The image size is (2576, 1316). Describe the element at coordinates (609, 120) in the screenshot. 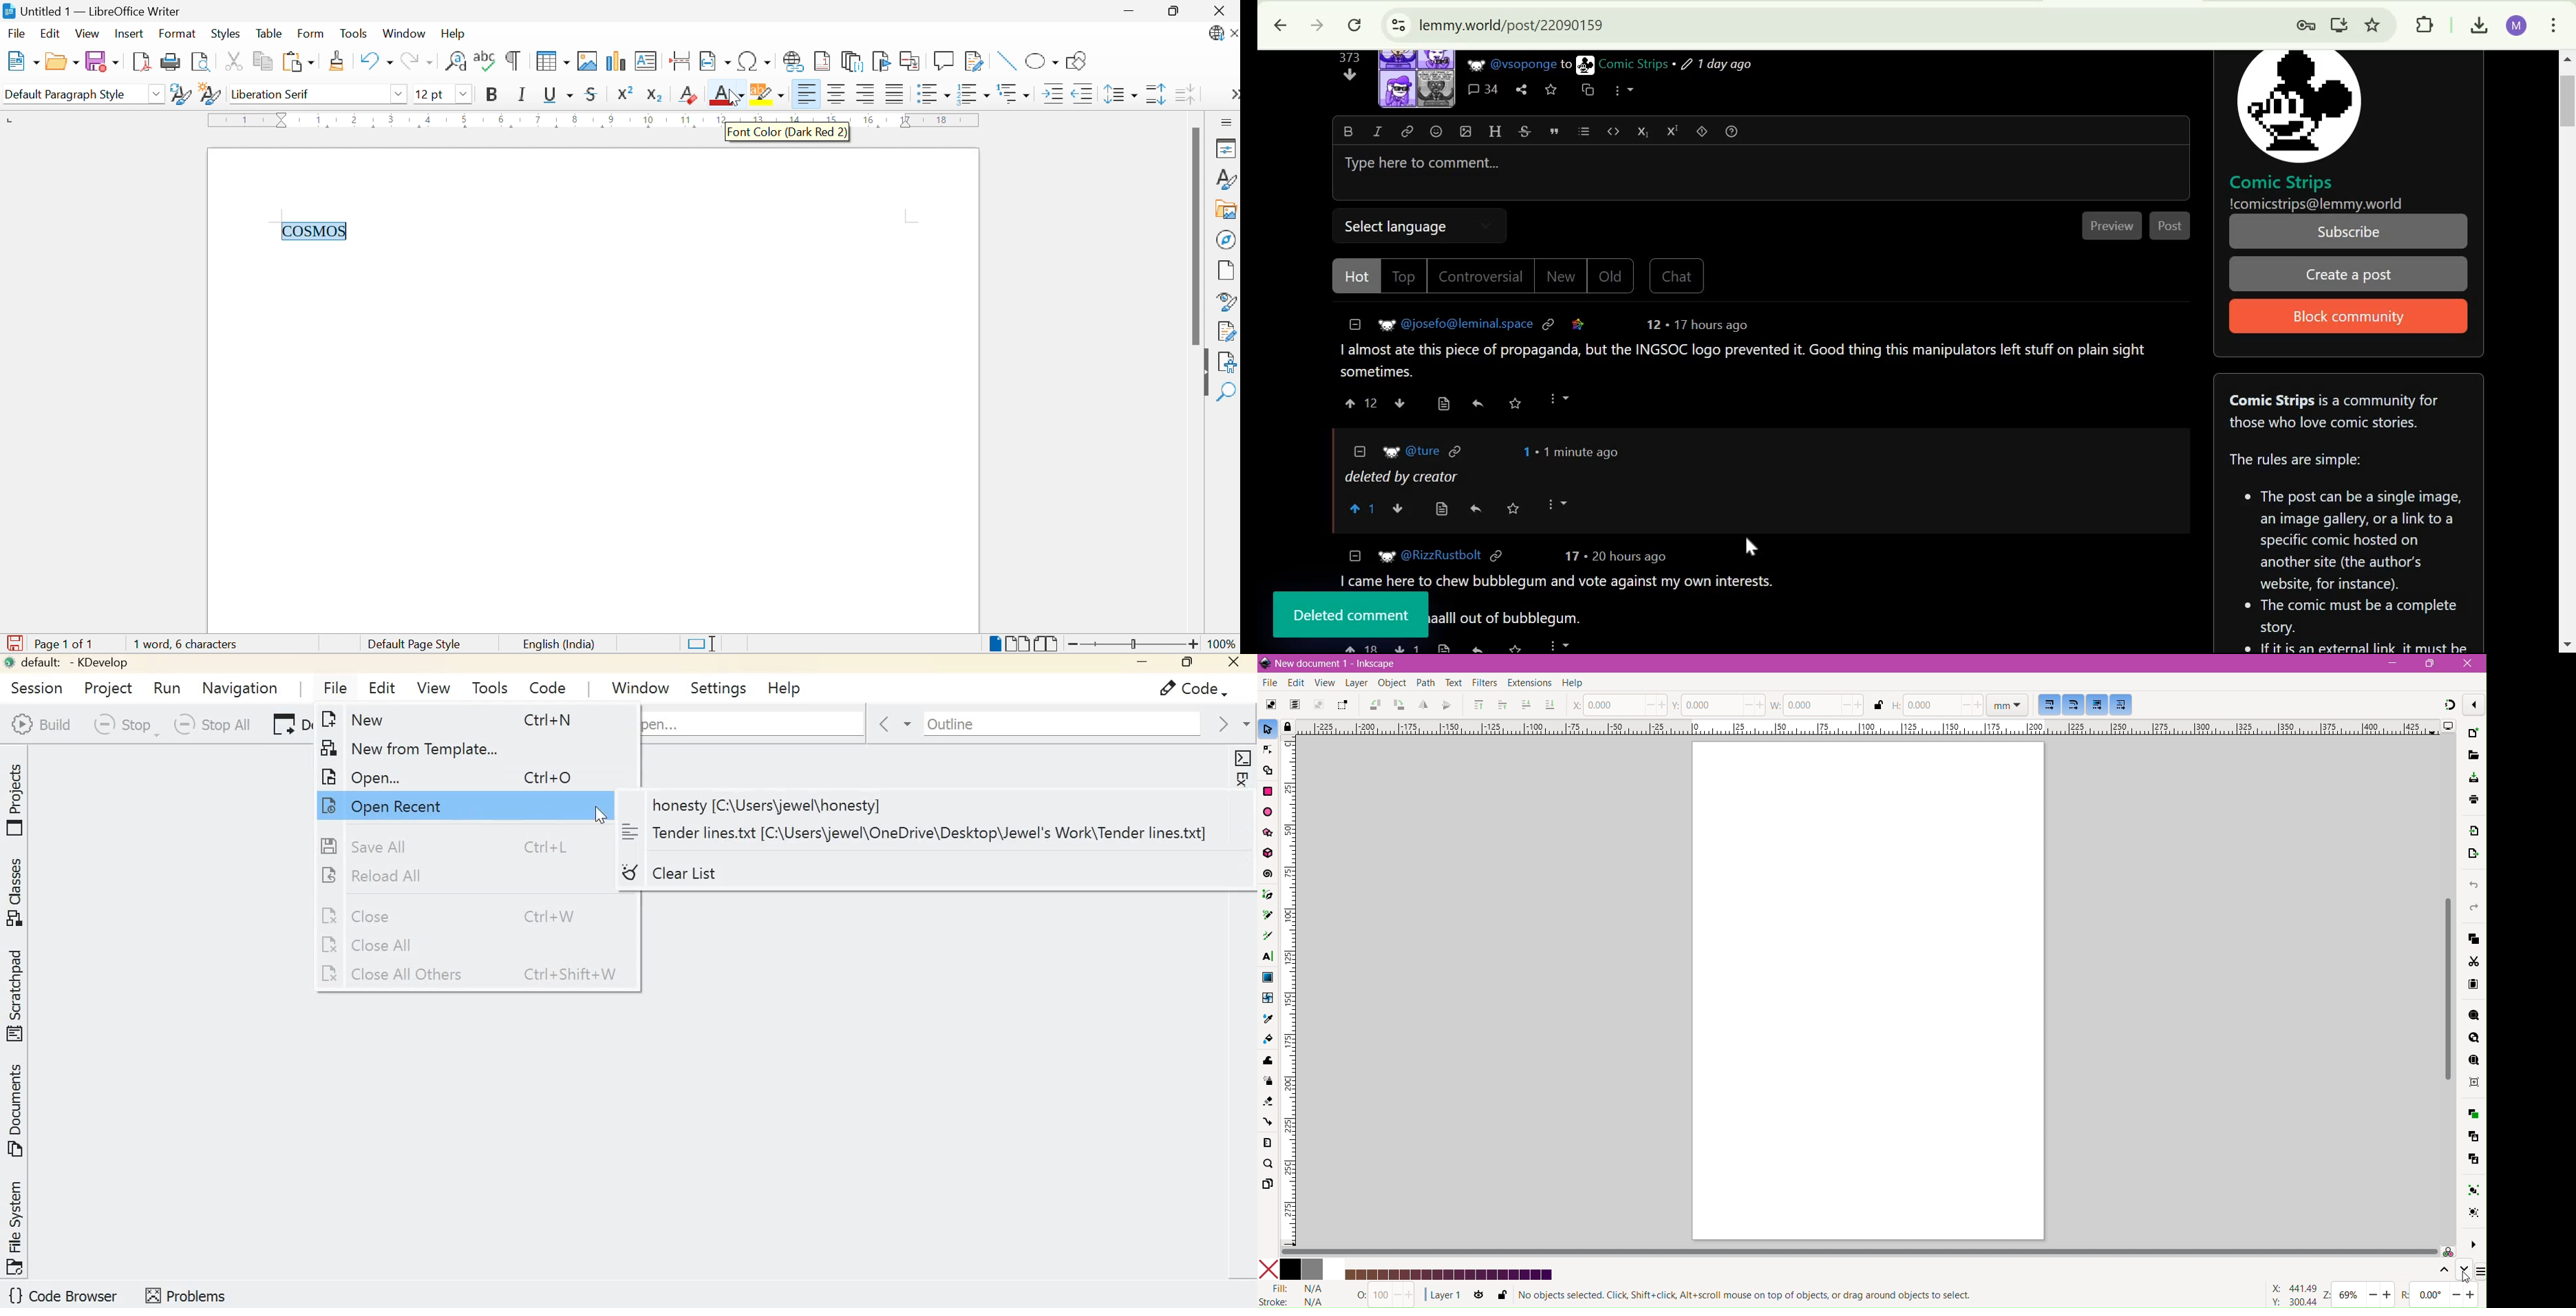

I see `9` at that location.